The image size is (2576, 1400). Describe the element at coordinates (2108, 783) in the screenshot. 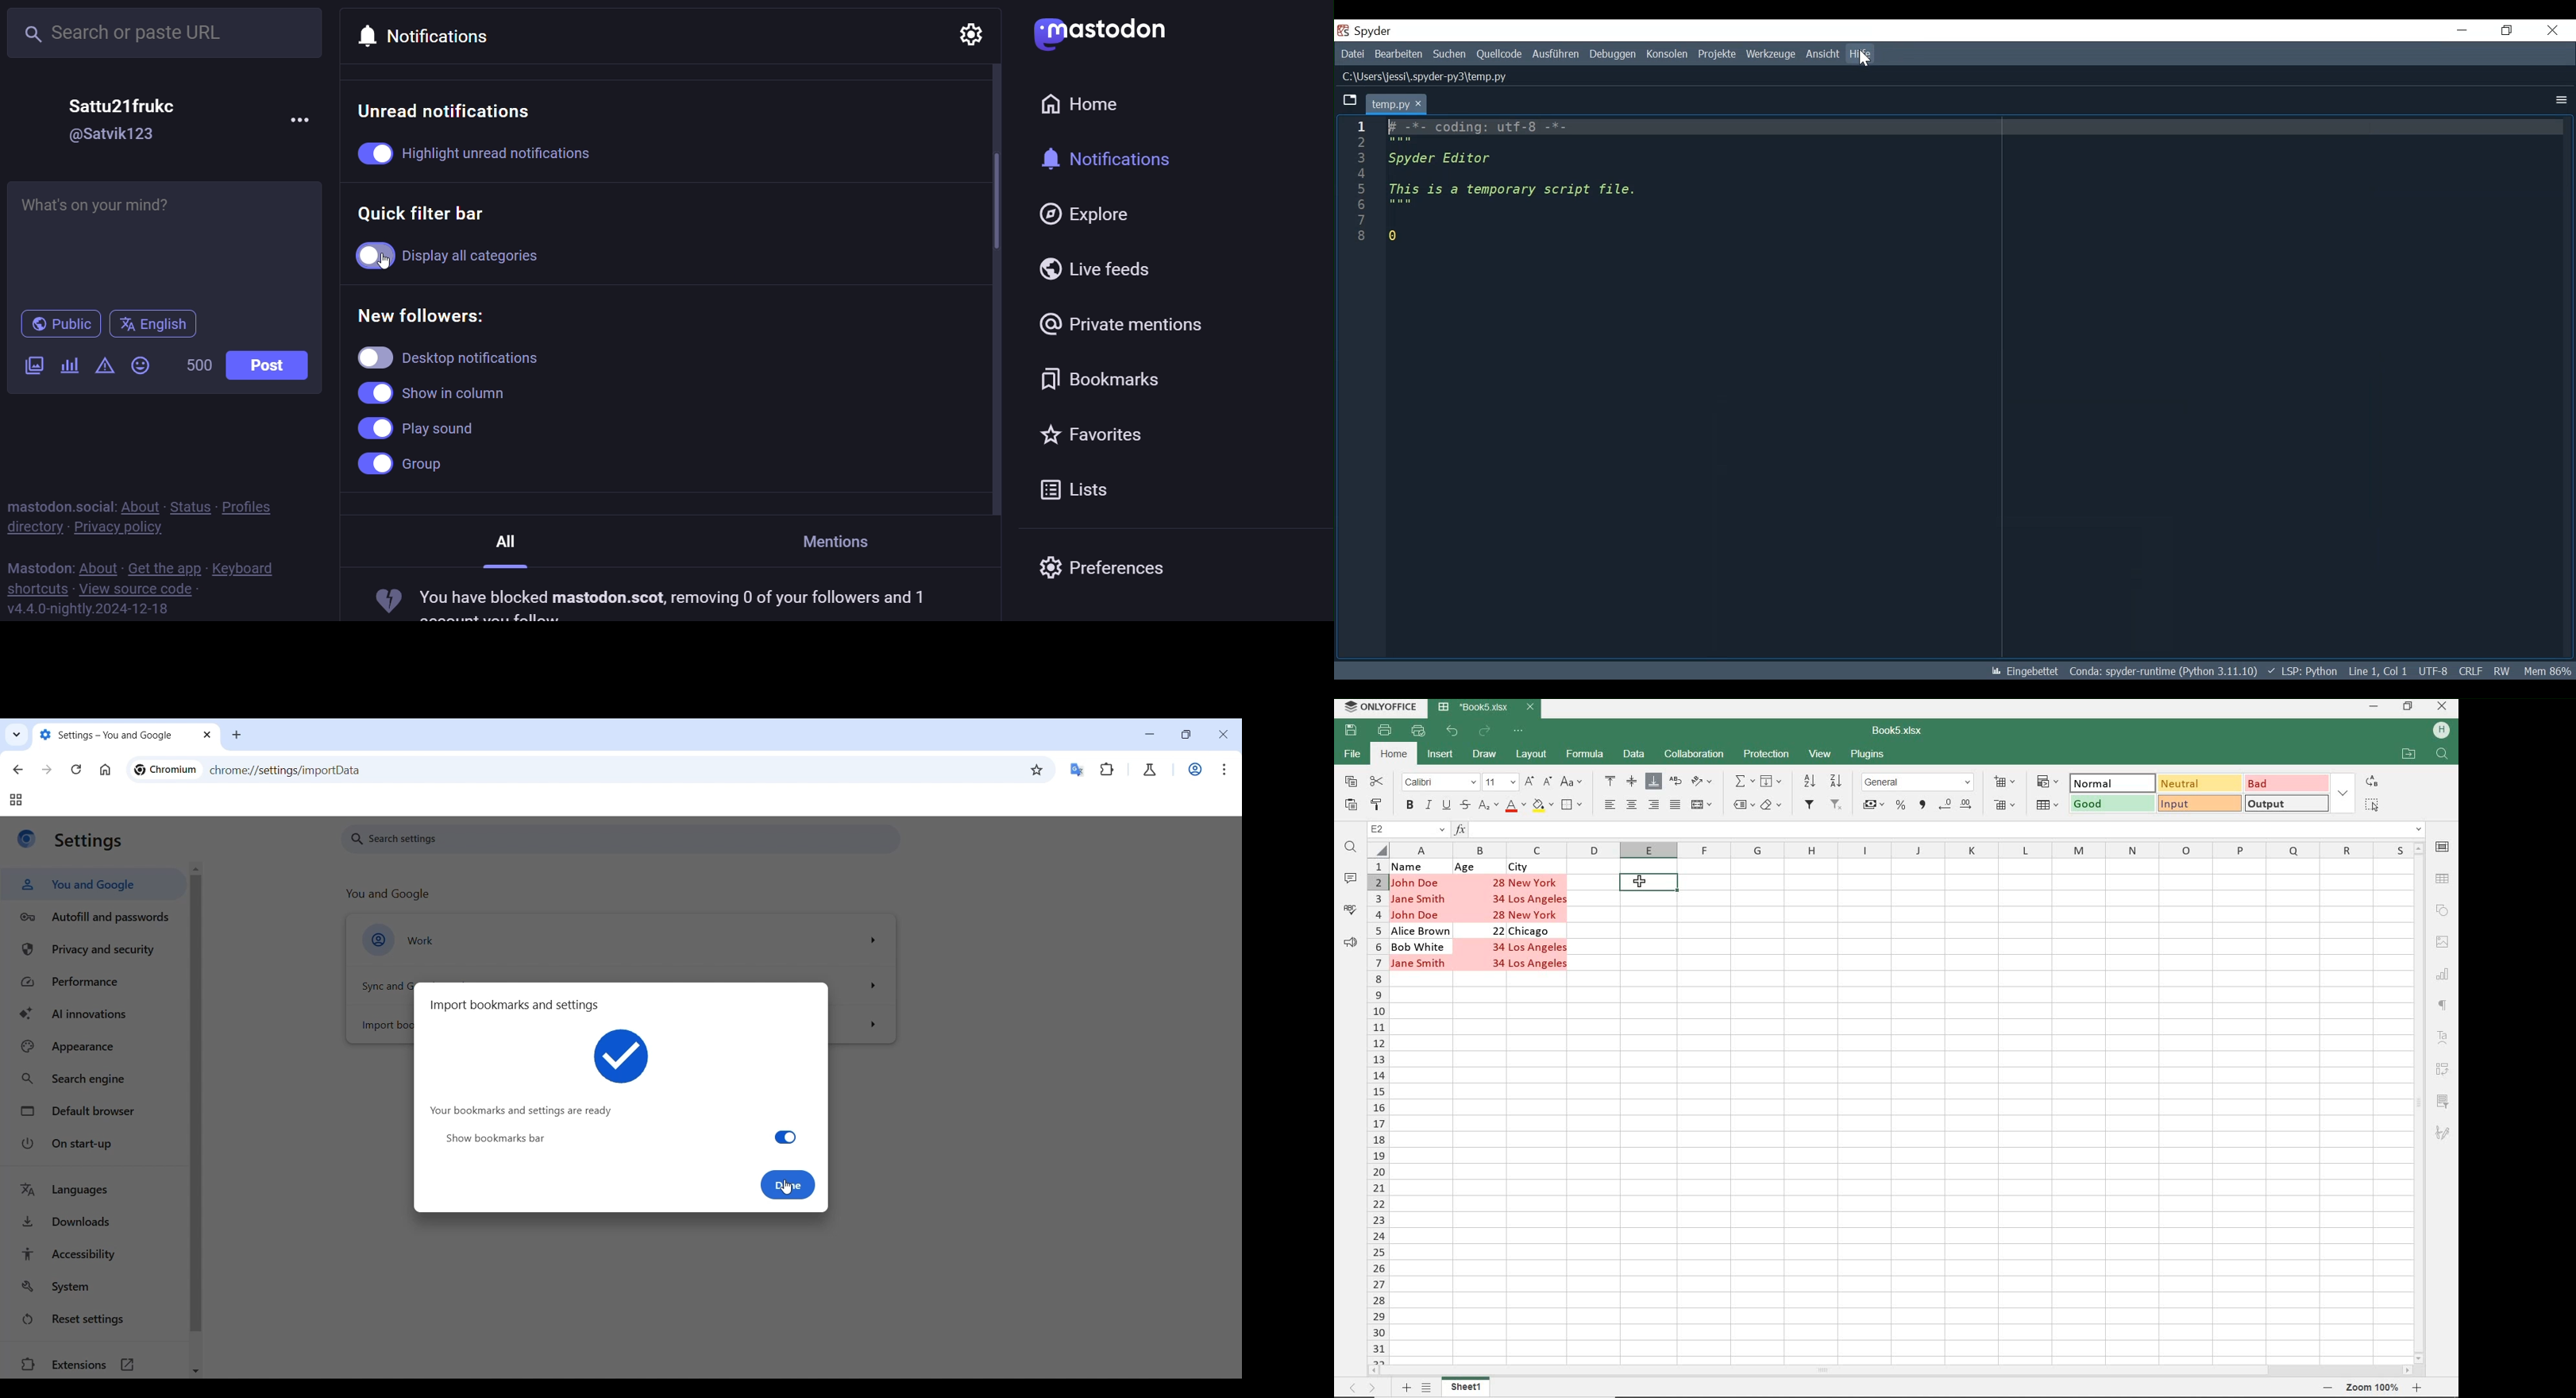

I see `NORMAL` at that location.